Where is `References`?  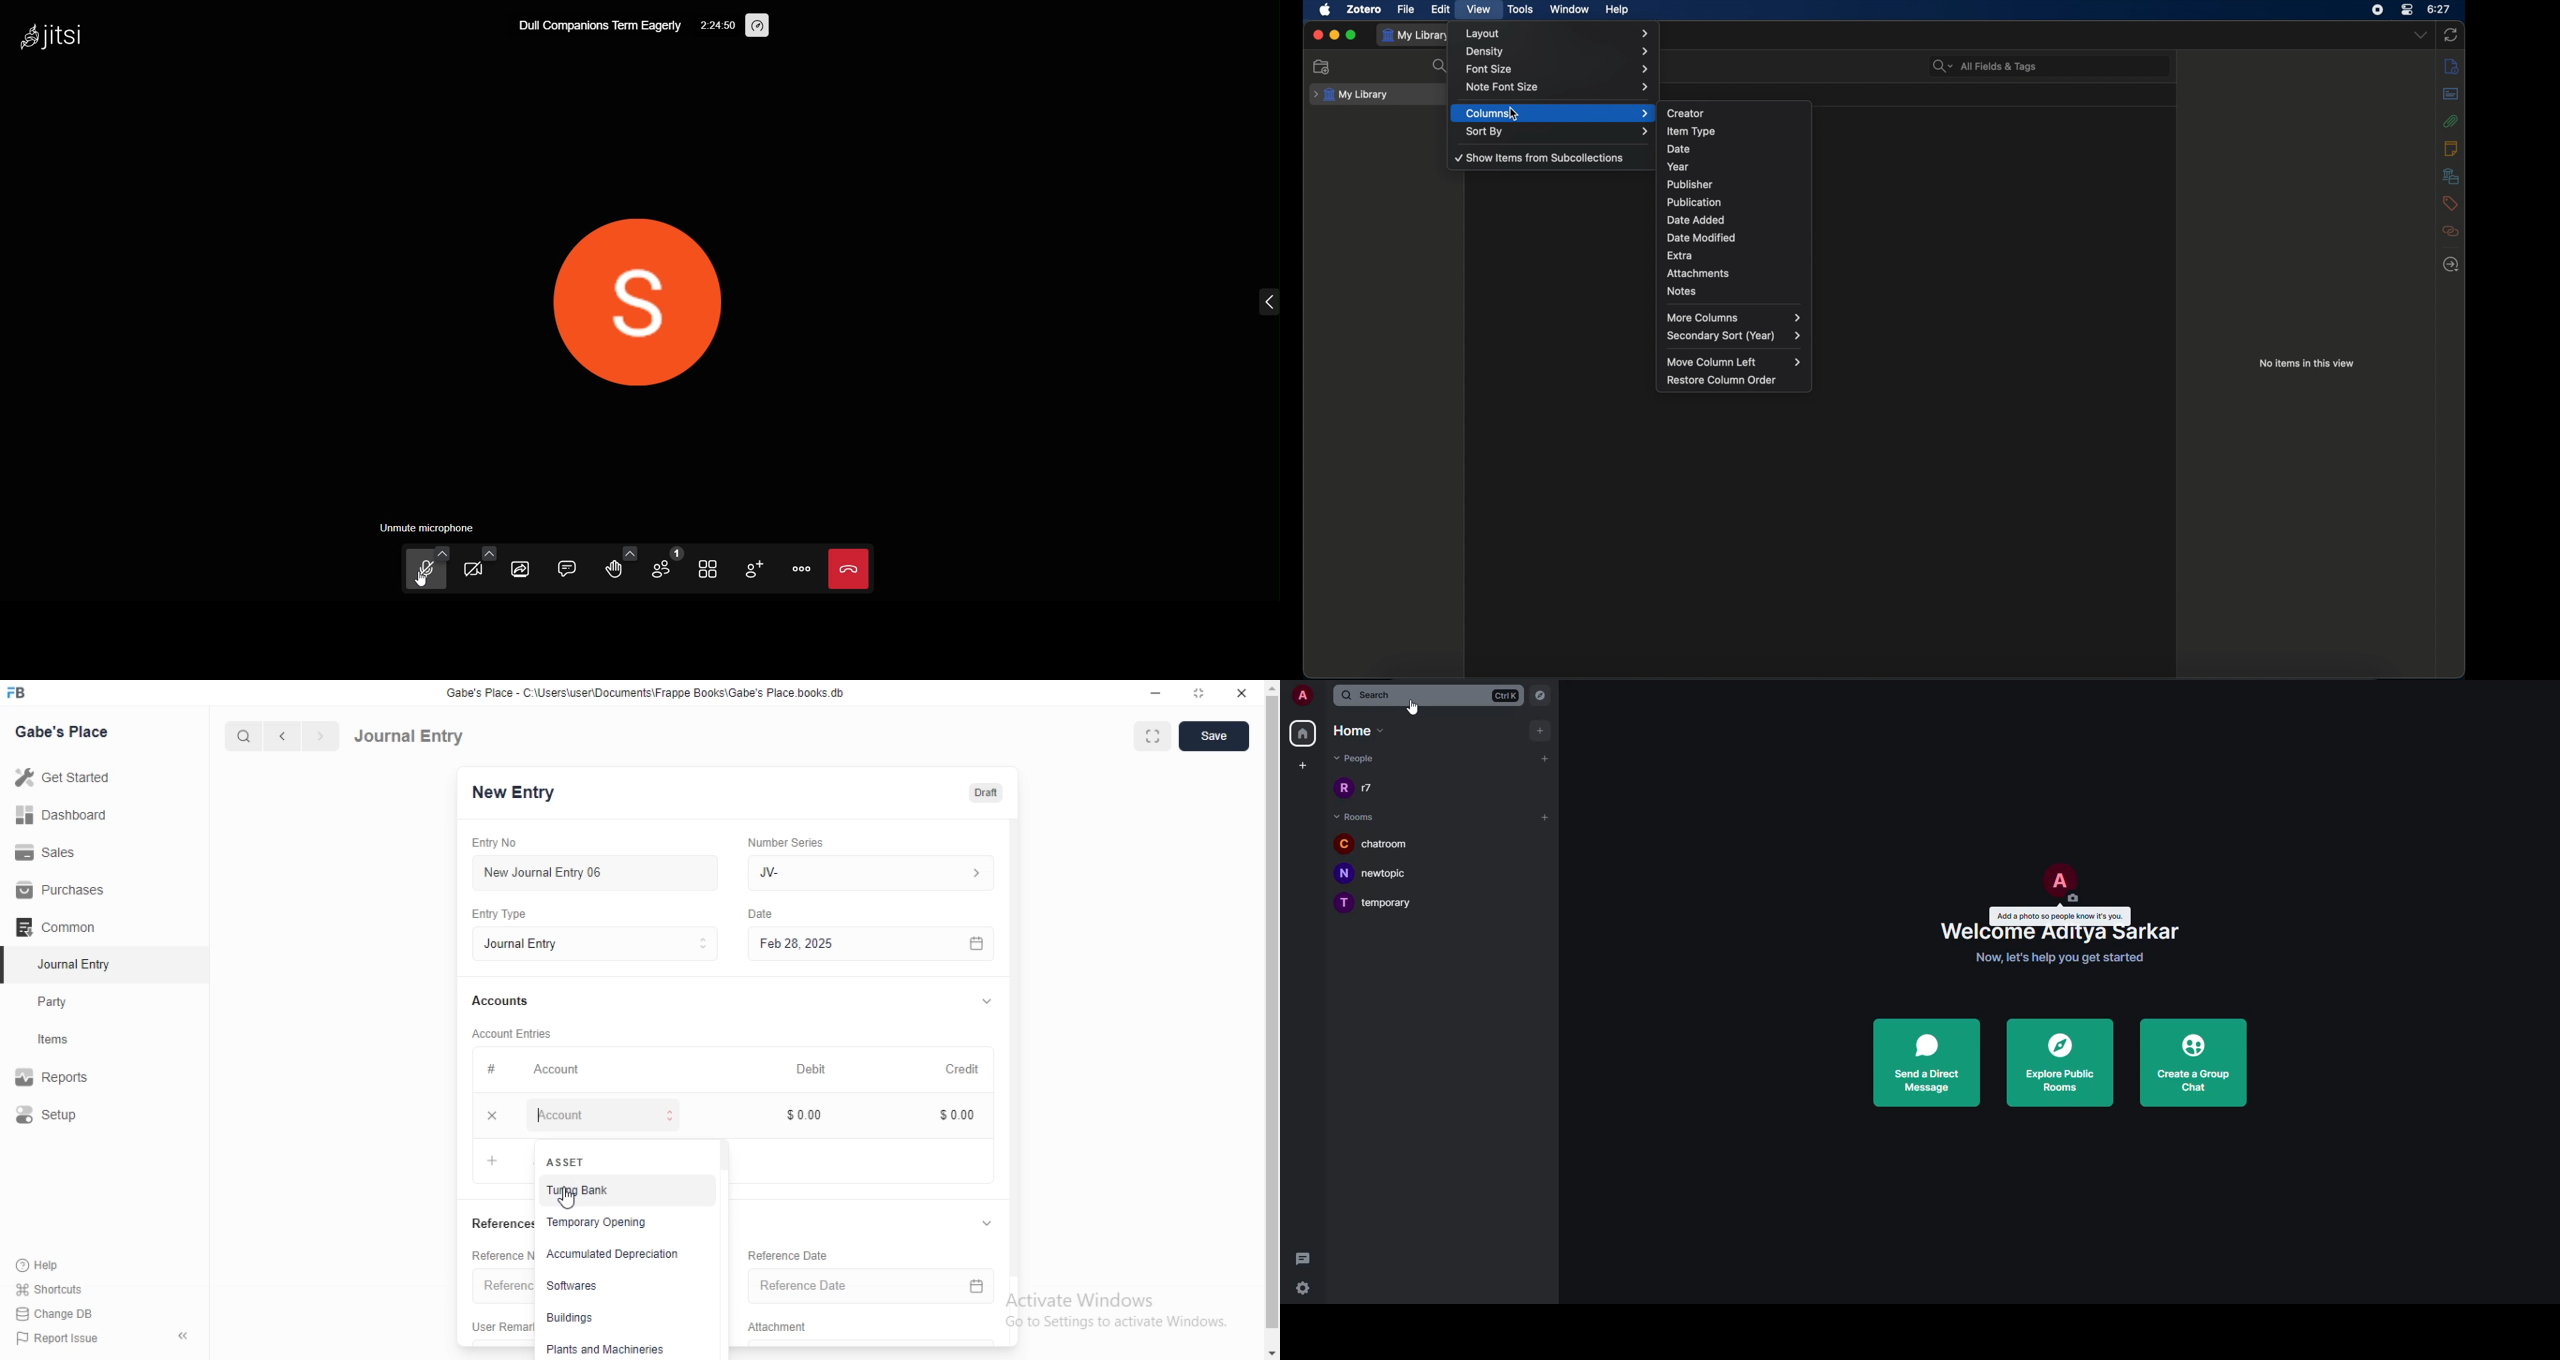 References is located at coordinates (499, 1287).